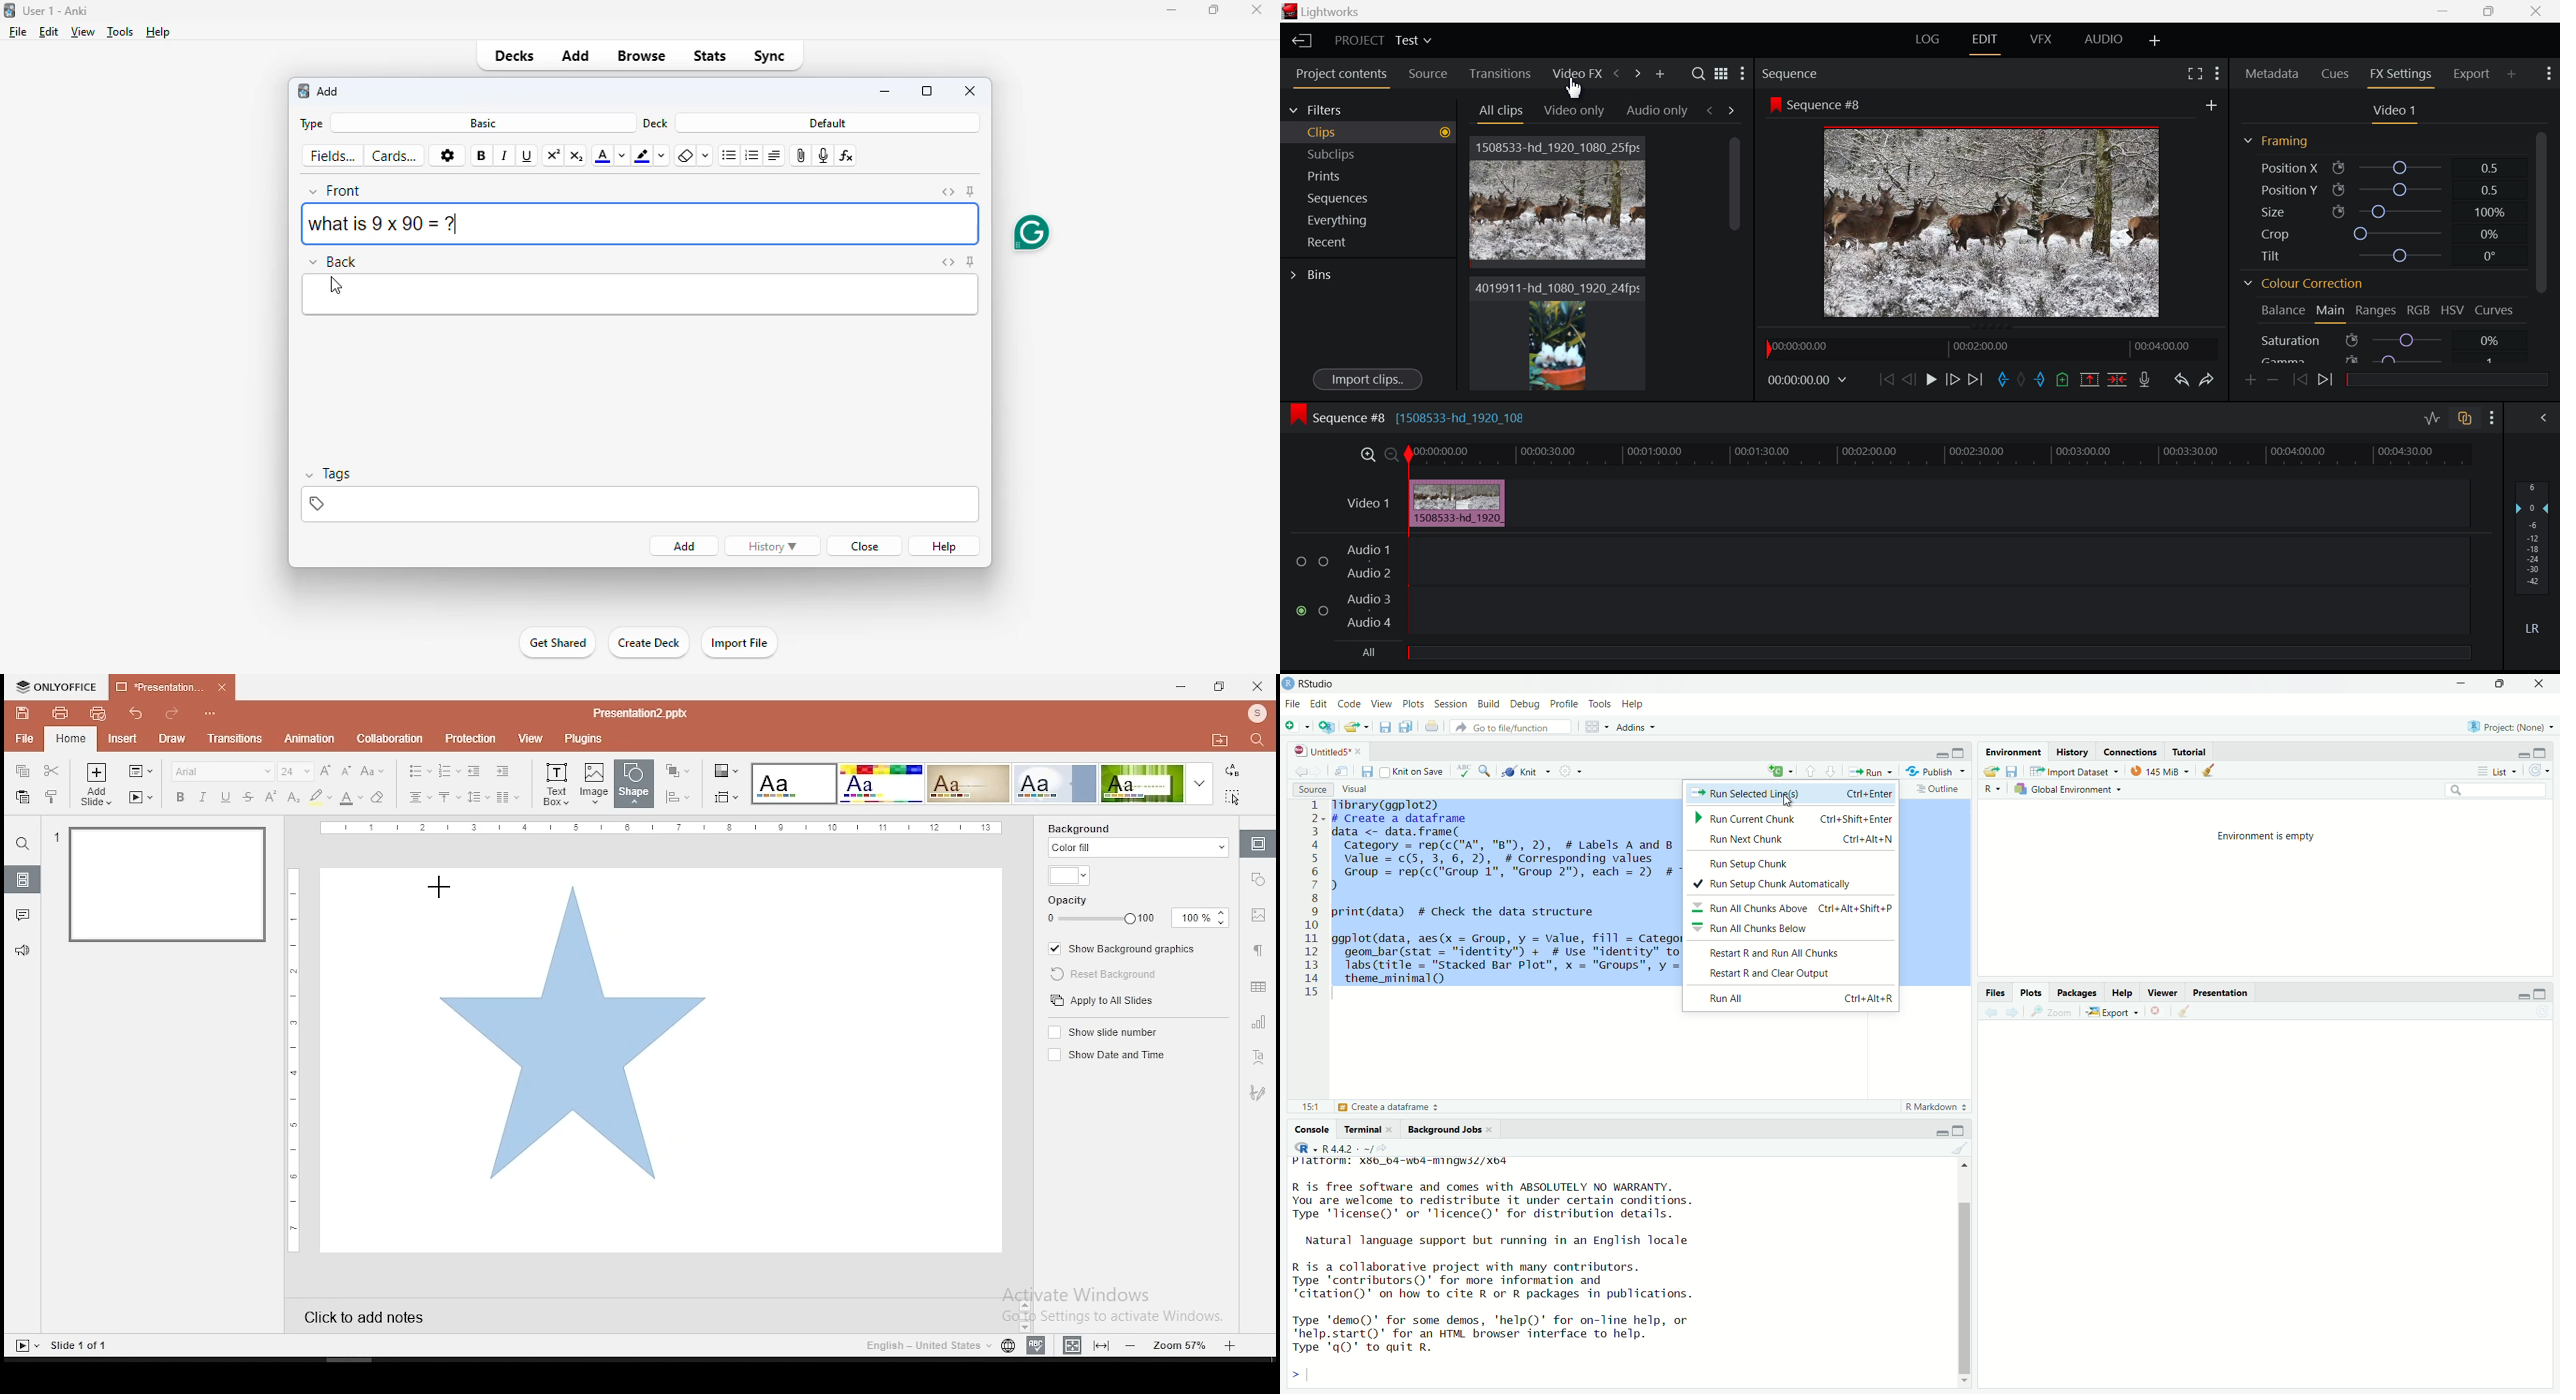 This screenshot has height=1400, width=2576. What do you see at coordinates (710, 57) in the screenshot?
I see `stats` at bounding box center [710, 57].